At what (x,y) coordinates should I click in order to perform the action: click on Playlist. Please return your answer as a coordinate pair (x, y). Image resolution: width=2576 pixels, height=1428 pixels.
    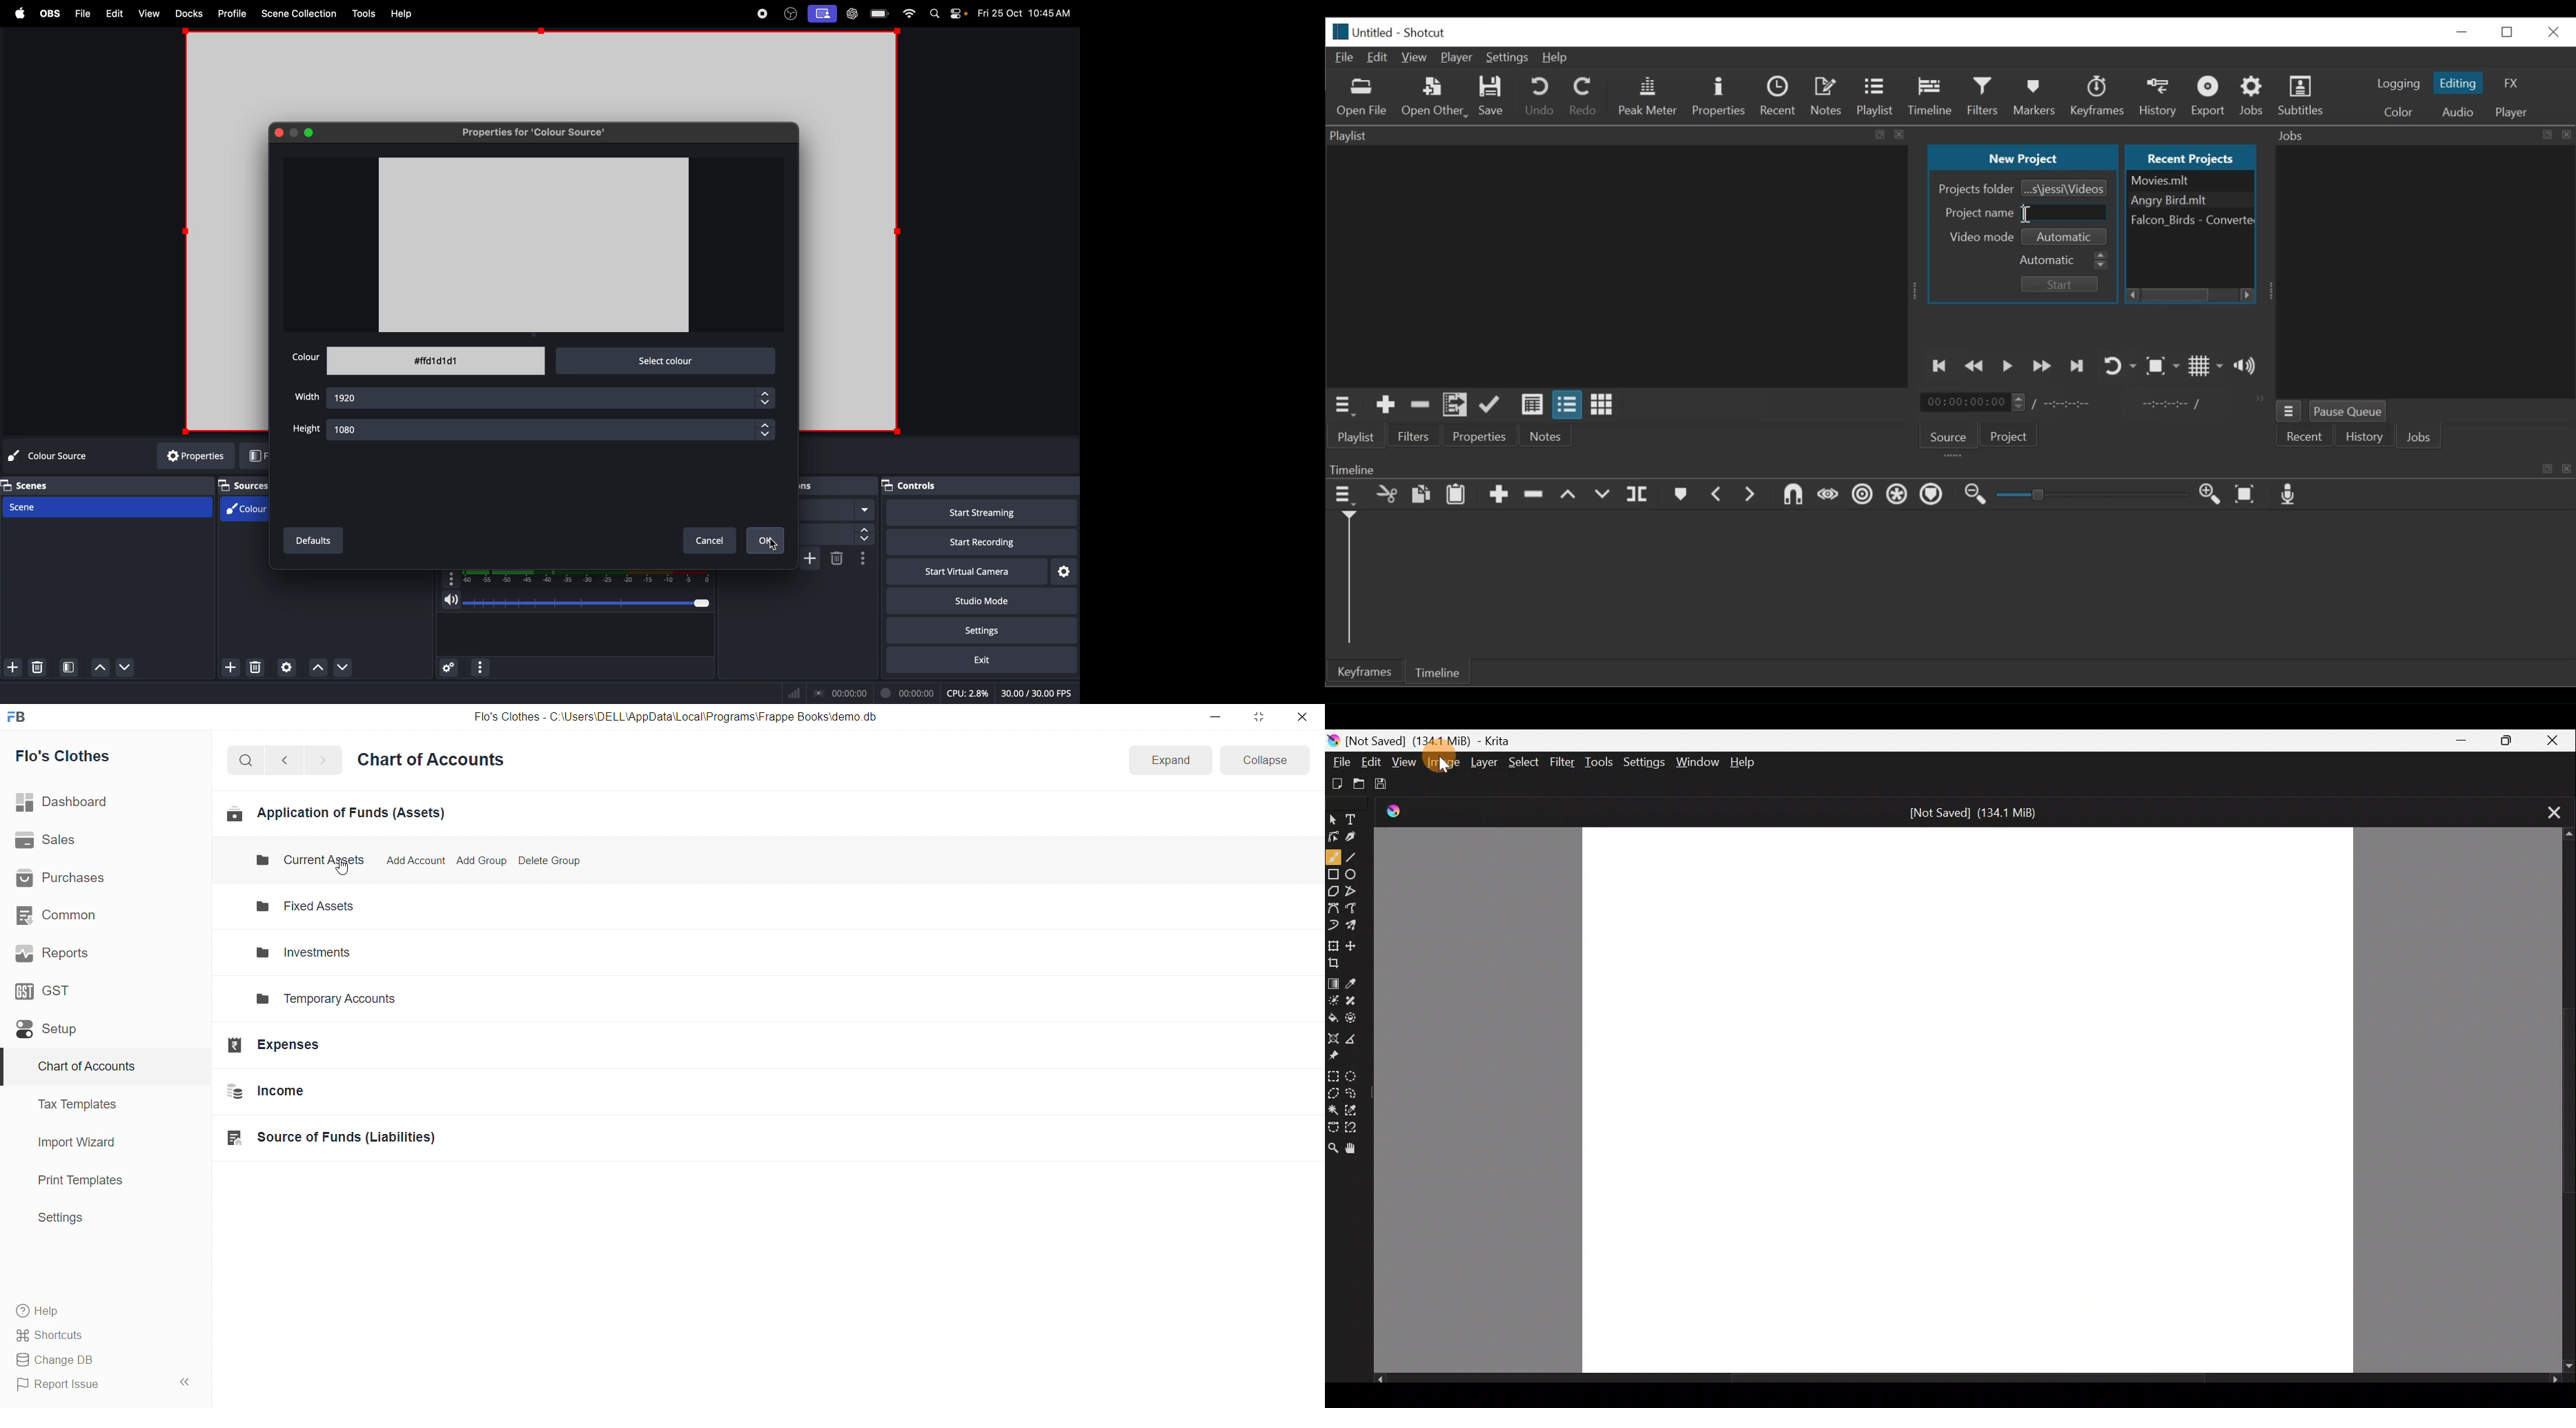
    Looking at the image, I should click on (1874, 98).